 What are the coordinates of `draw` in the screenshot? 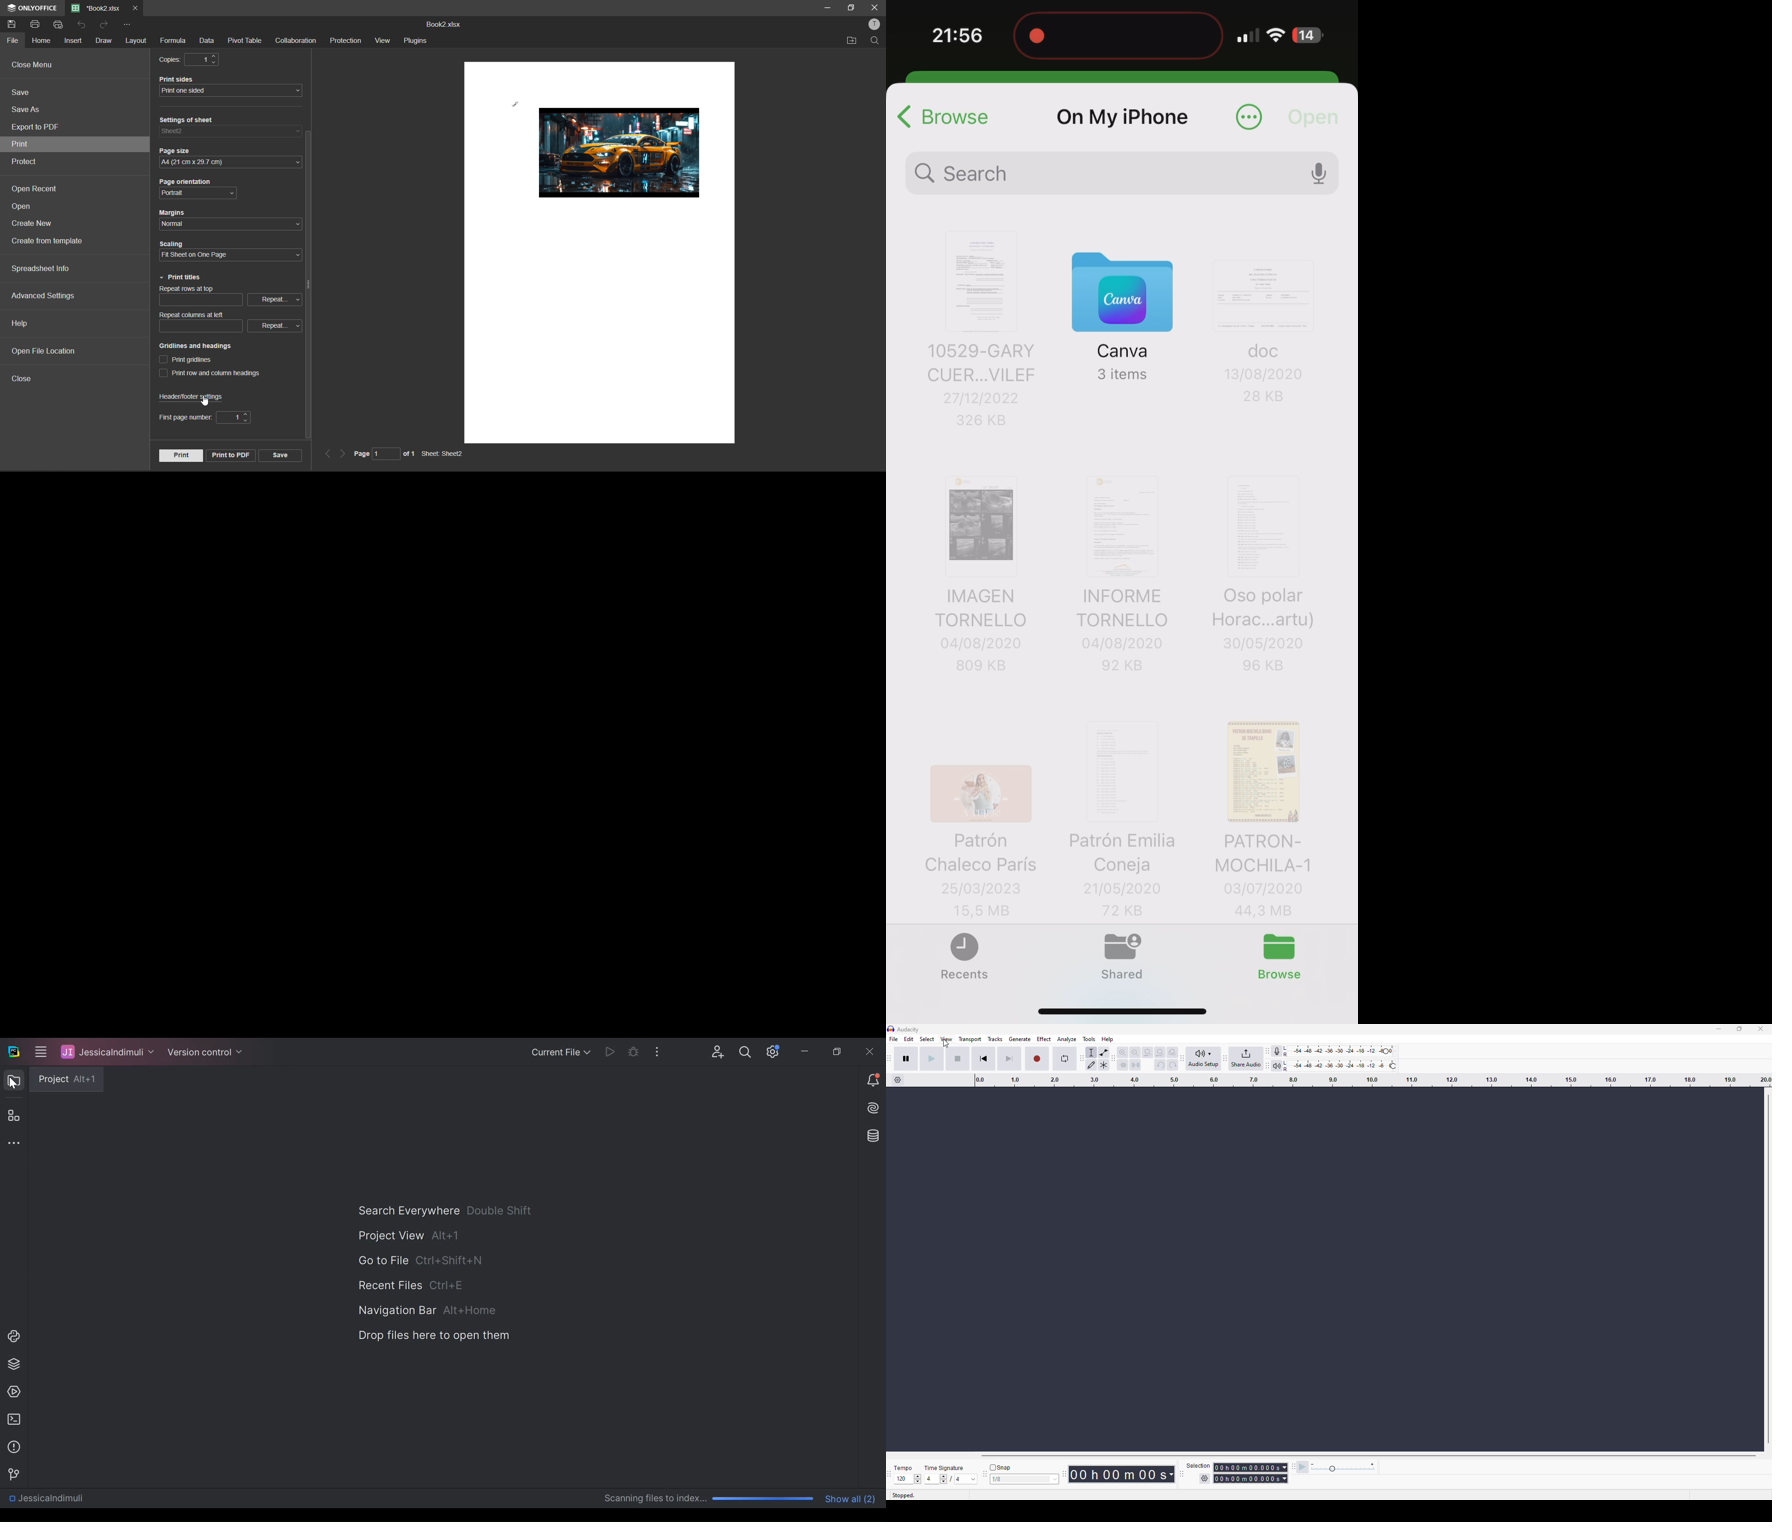 It's located at (103, 40).